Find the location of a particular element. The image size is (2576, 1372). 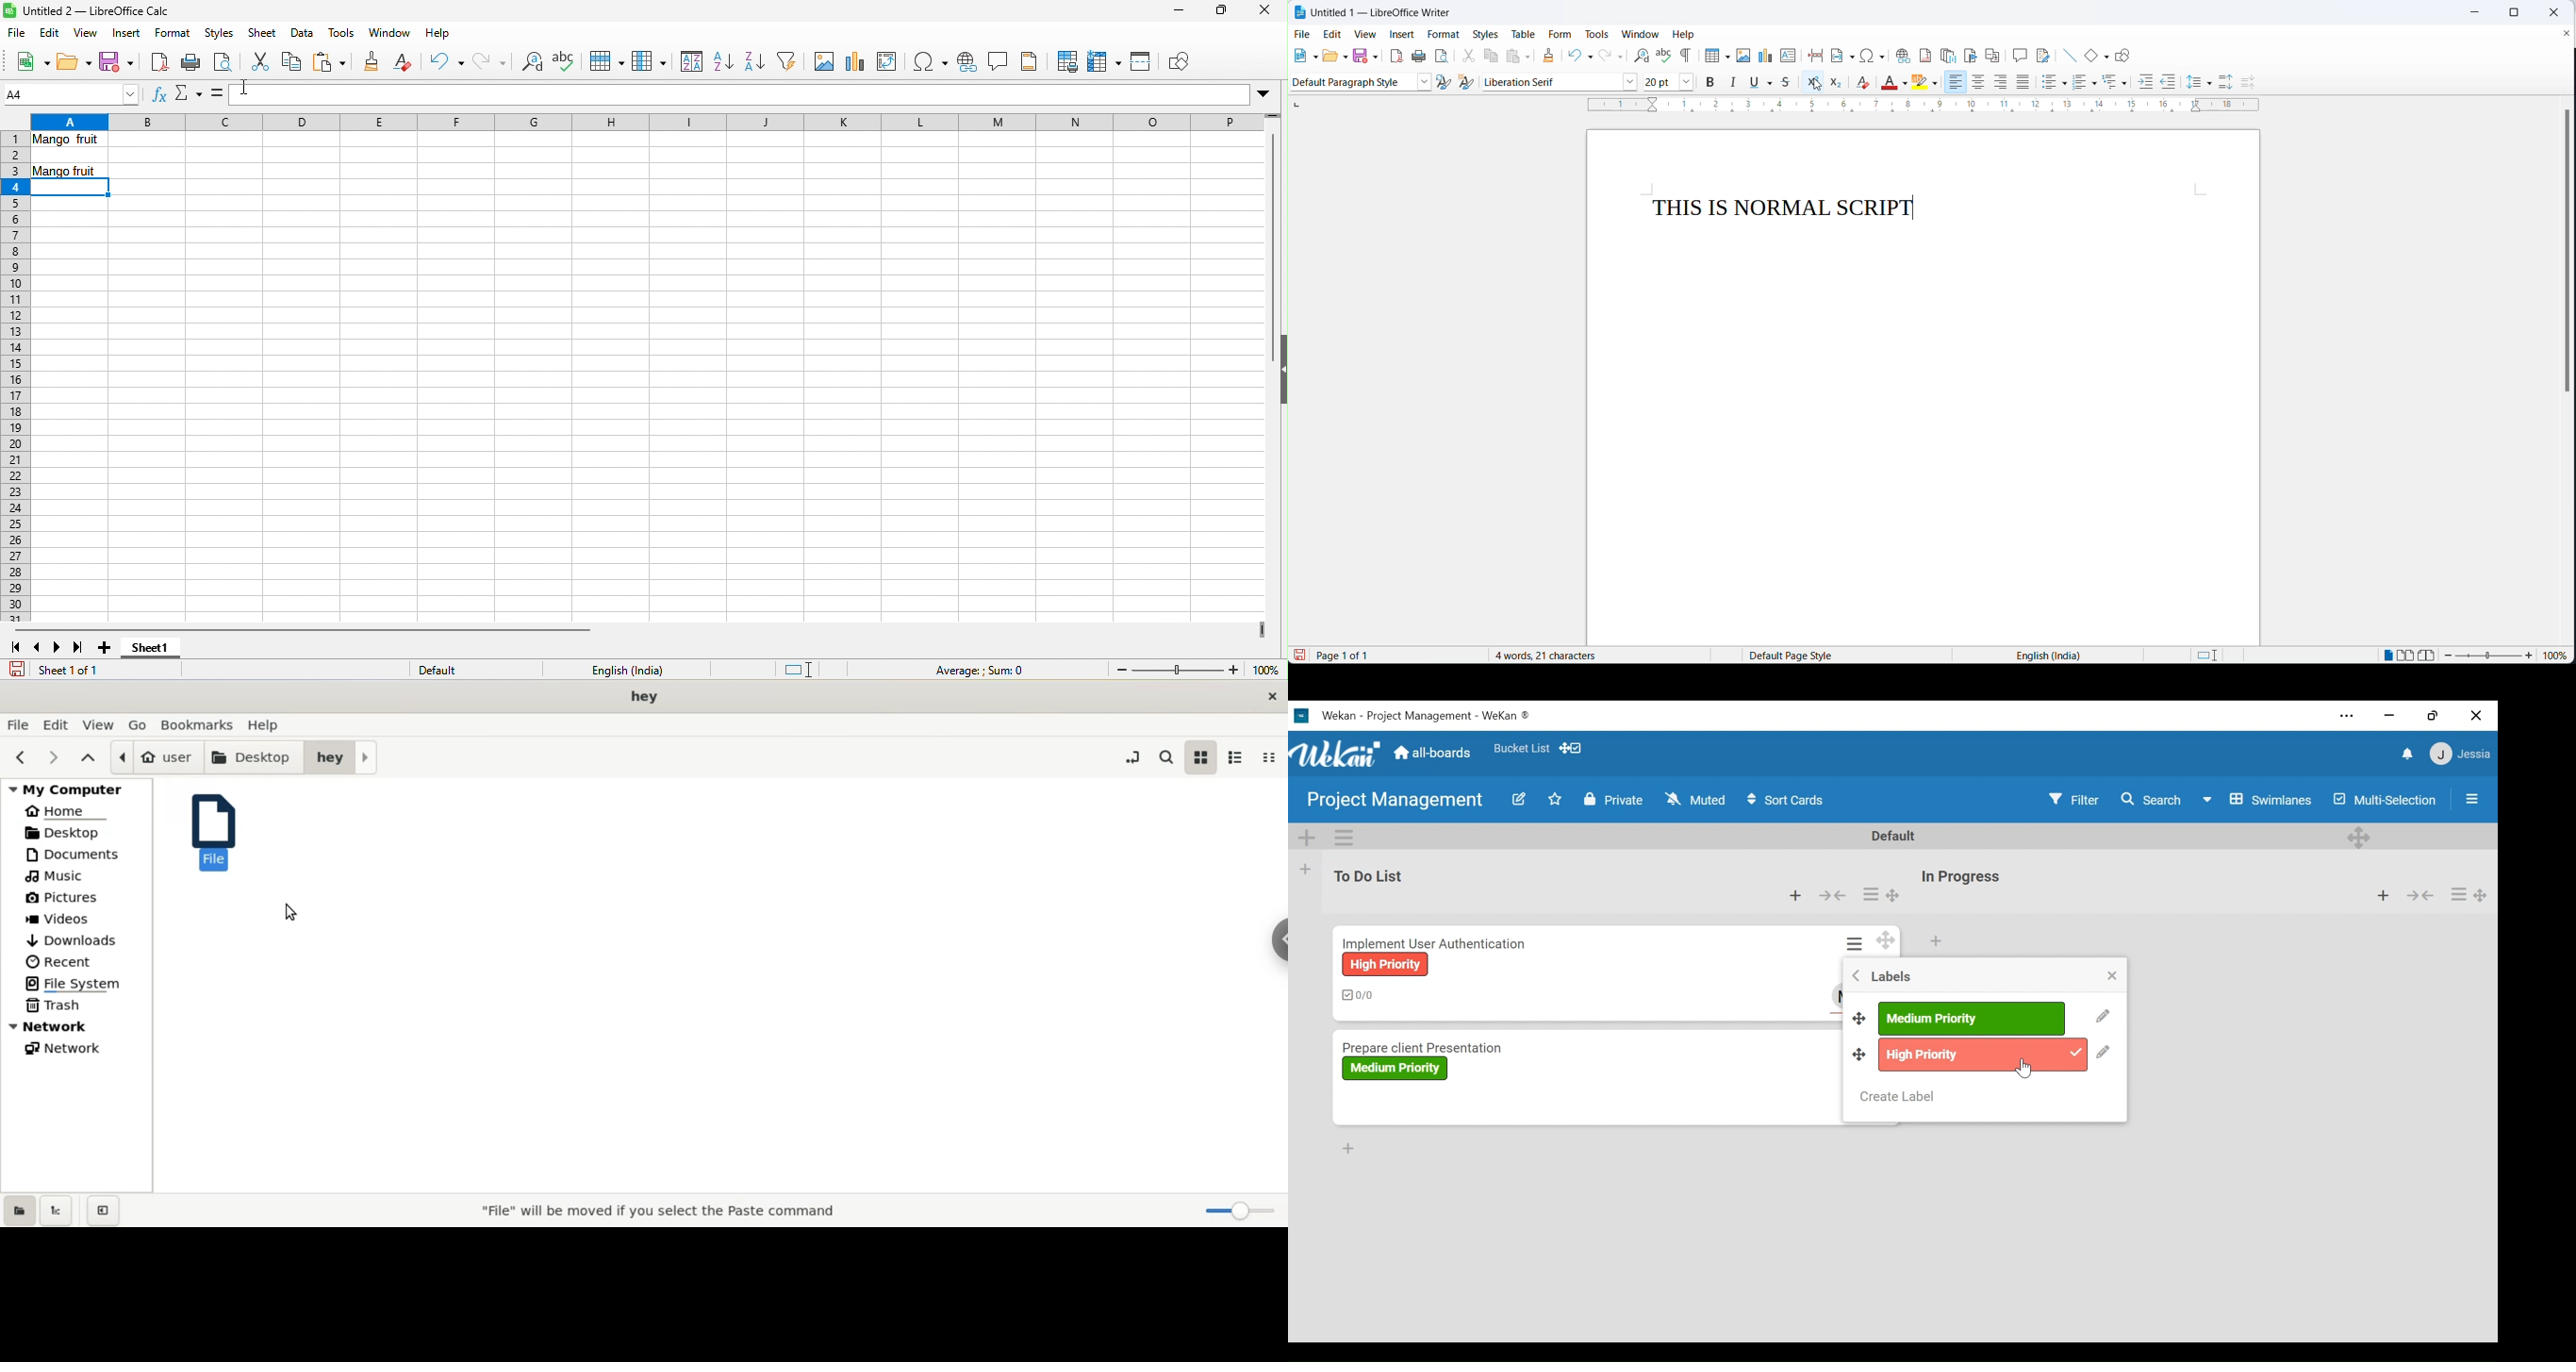

formula is located at coordinates (218, 94).